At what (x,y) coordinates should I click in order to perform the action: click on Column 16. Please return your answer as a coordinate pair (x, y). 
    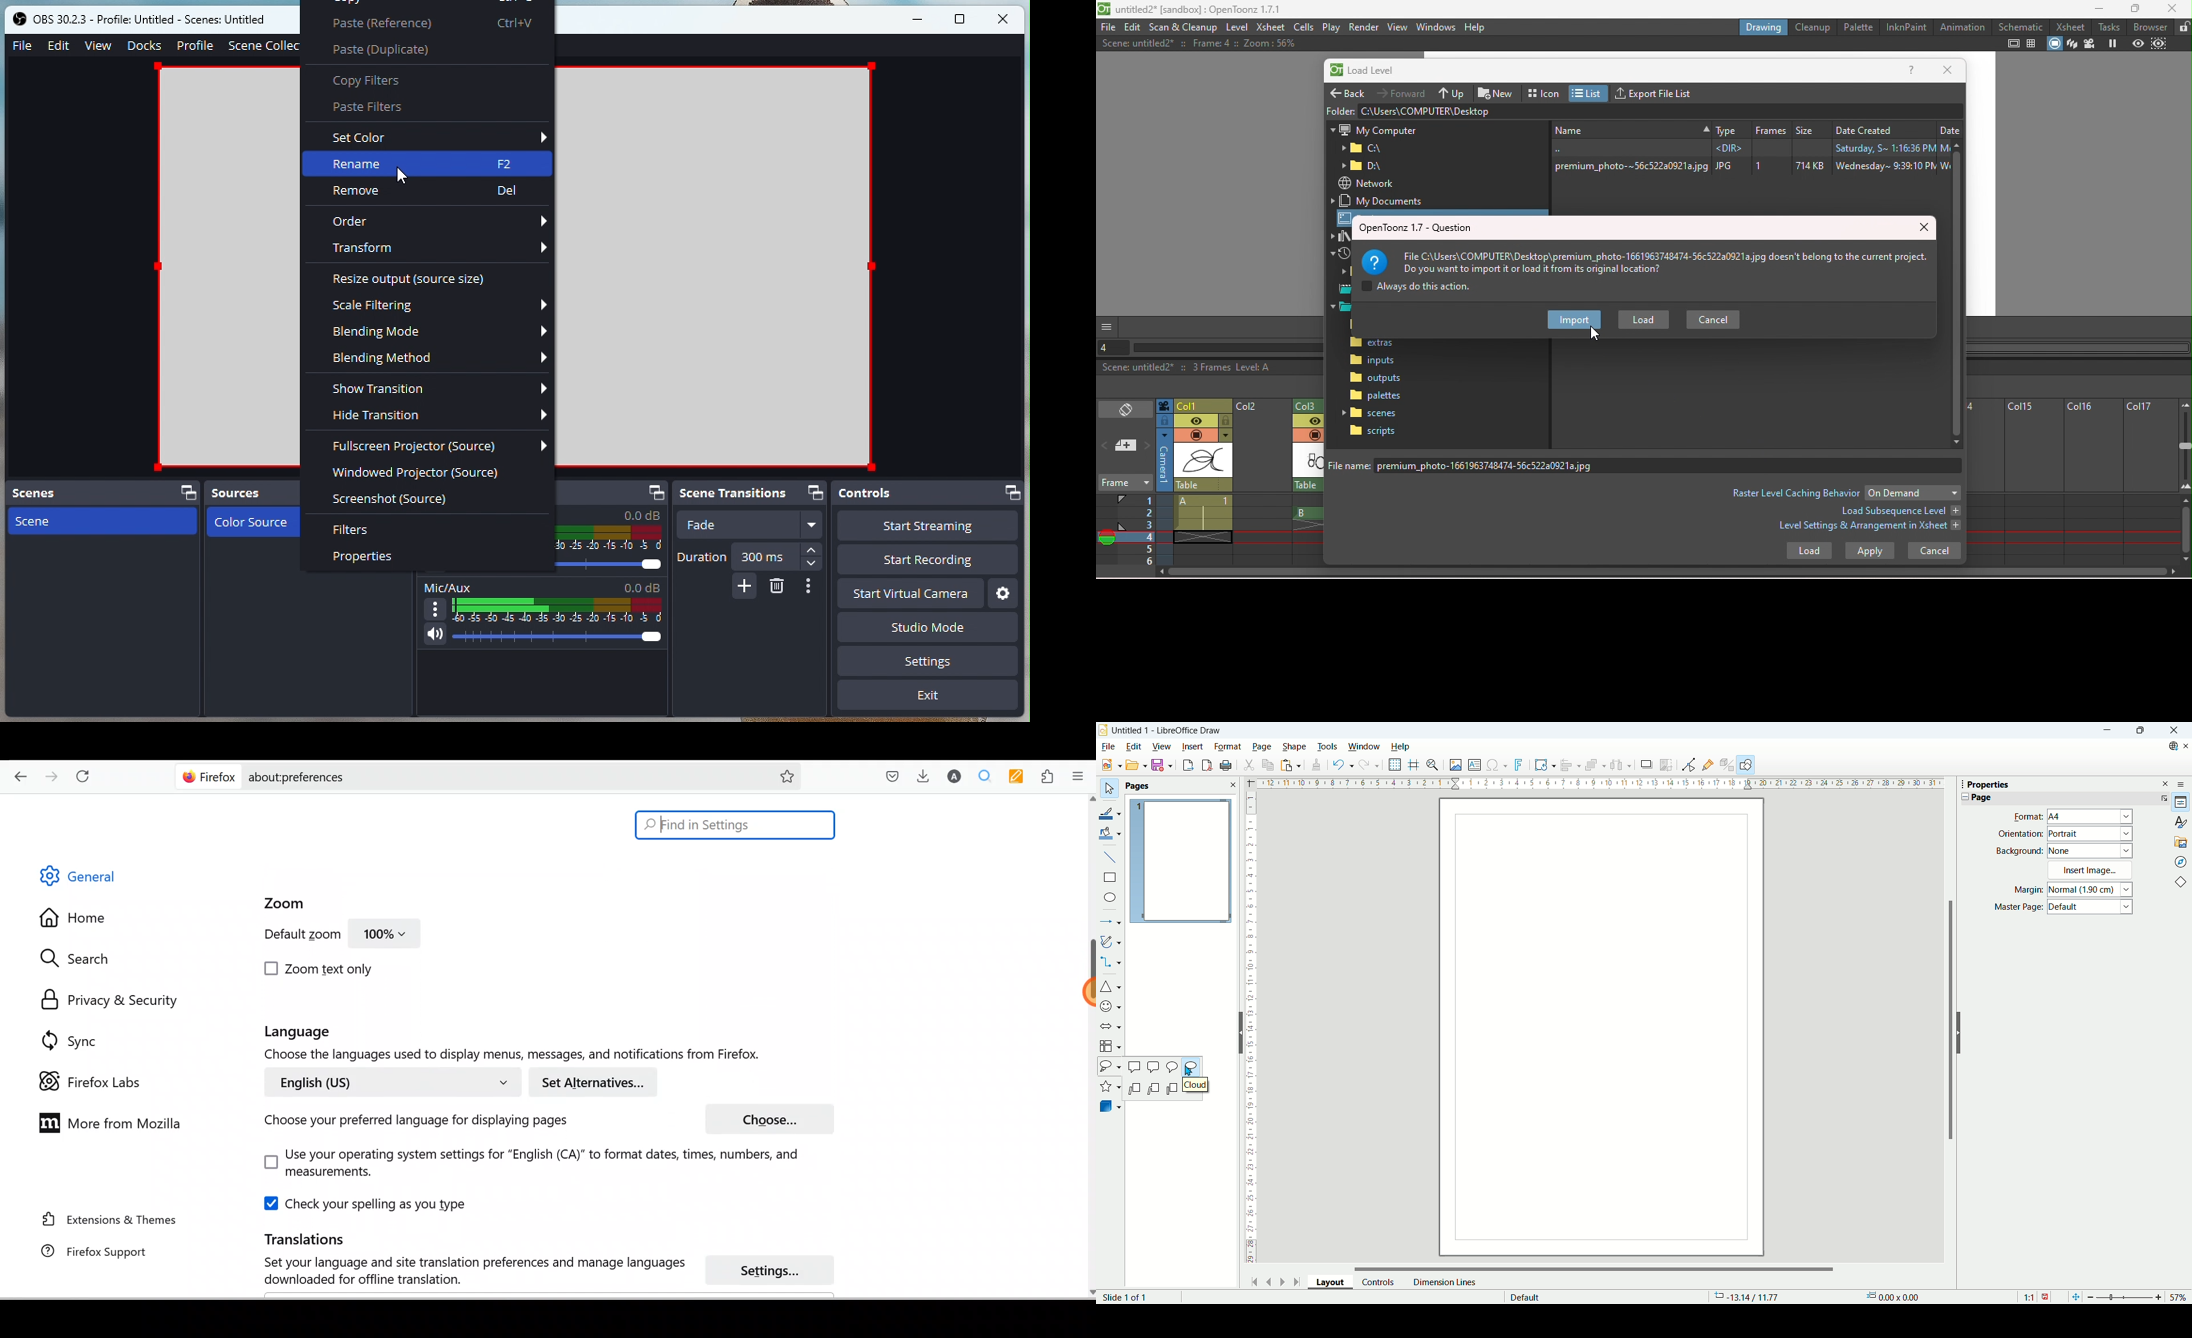
    Looking at the image, I should click on (2092, 482).